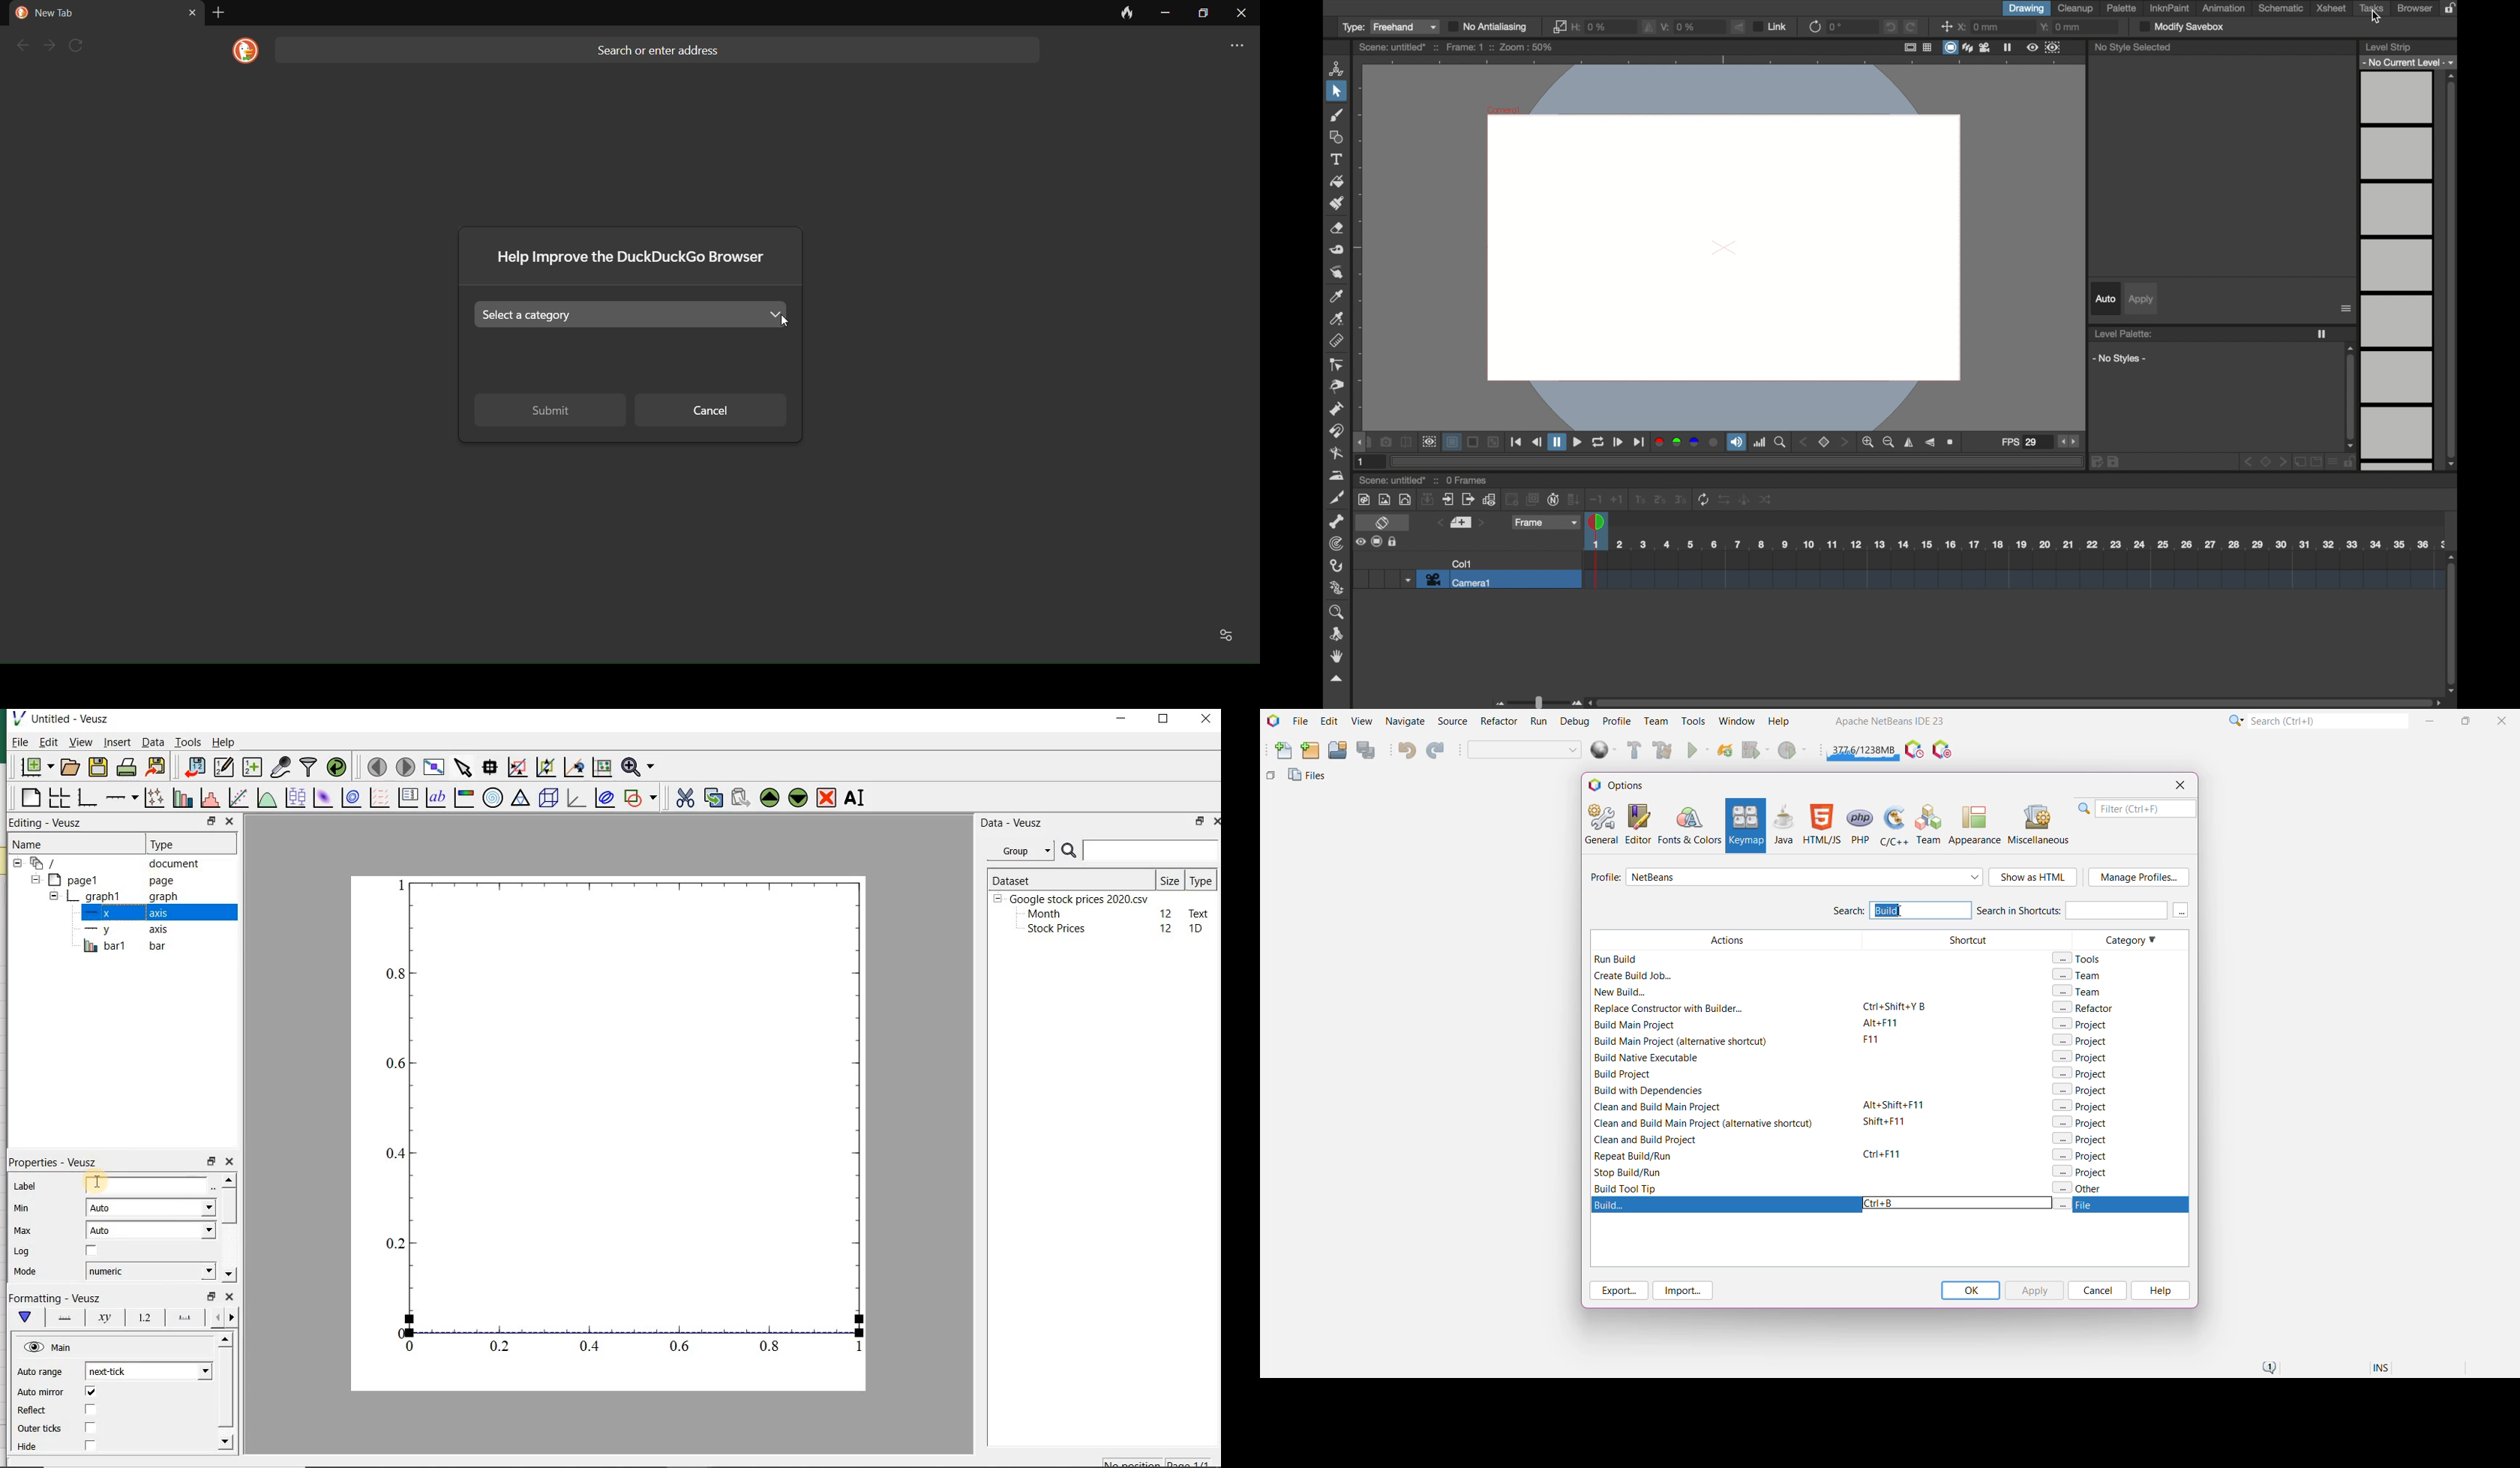  Describe the element at coordinates (241, 51) in the screenshot. I see `logo` at that location.